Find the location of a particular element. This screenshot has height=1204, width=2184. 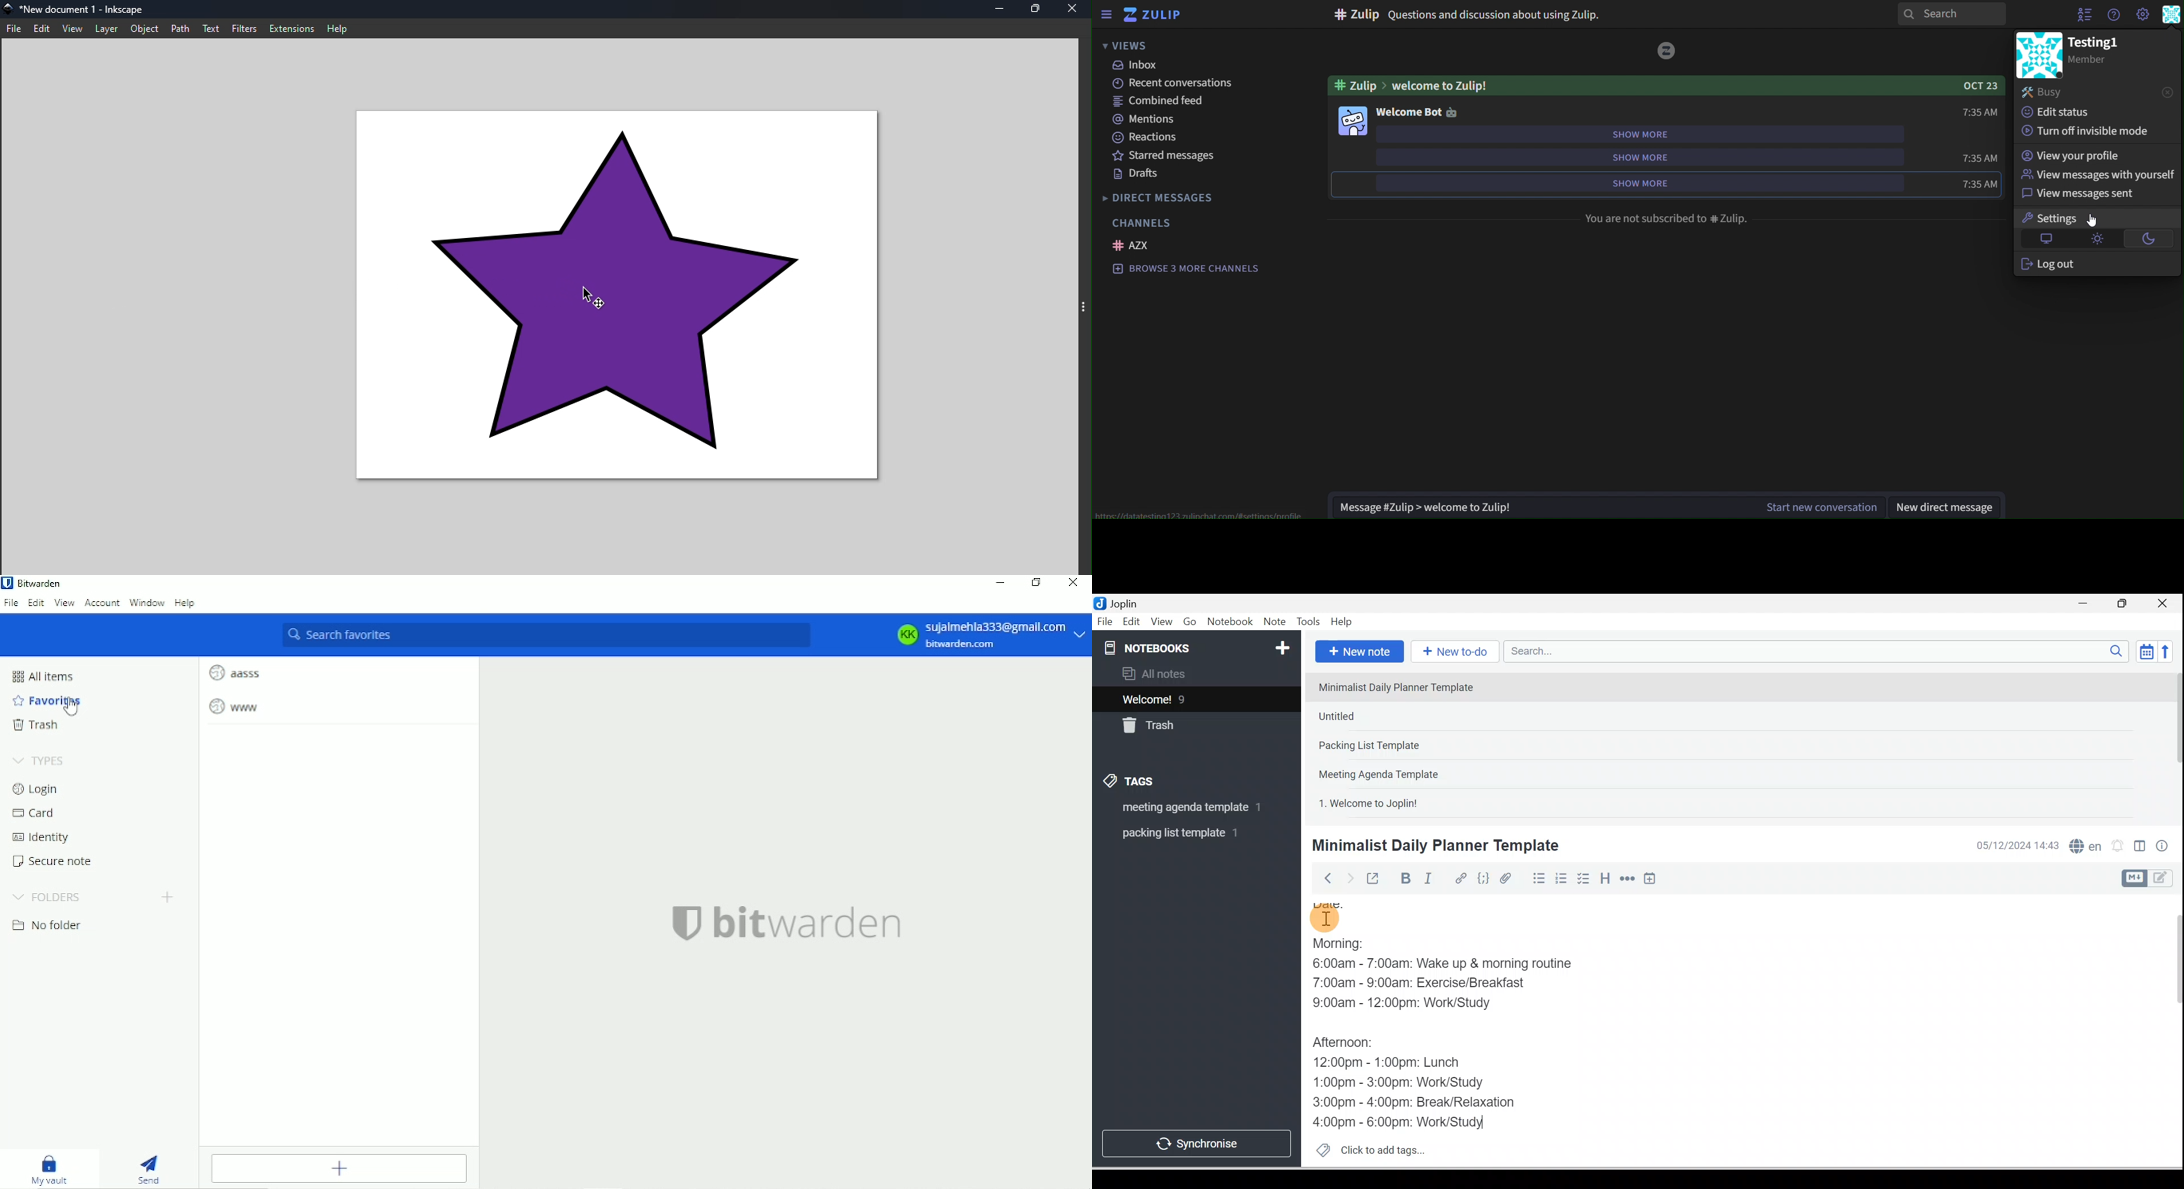

show more is located at coordinates (1631, 182).